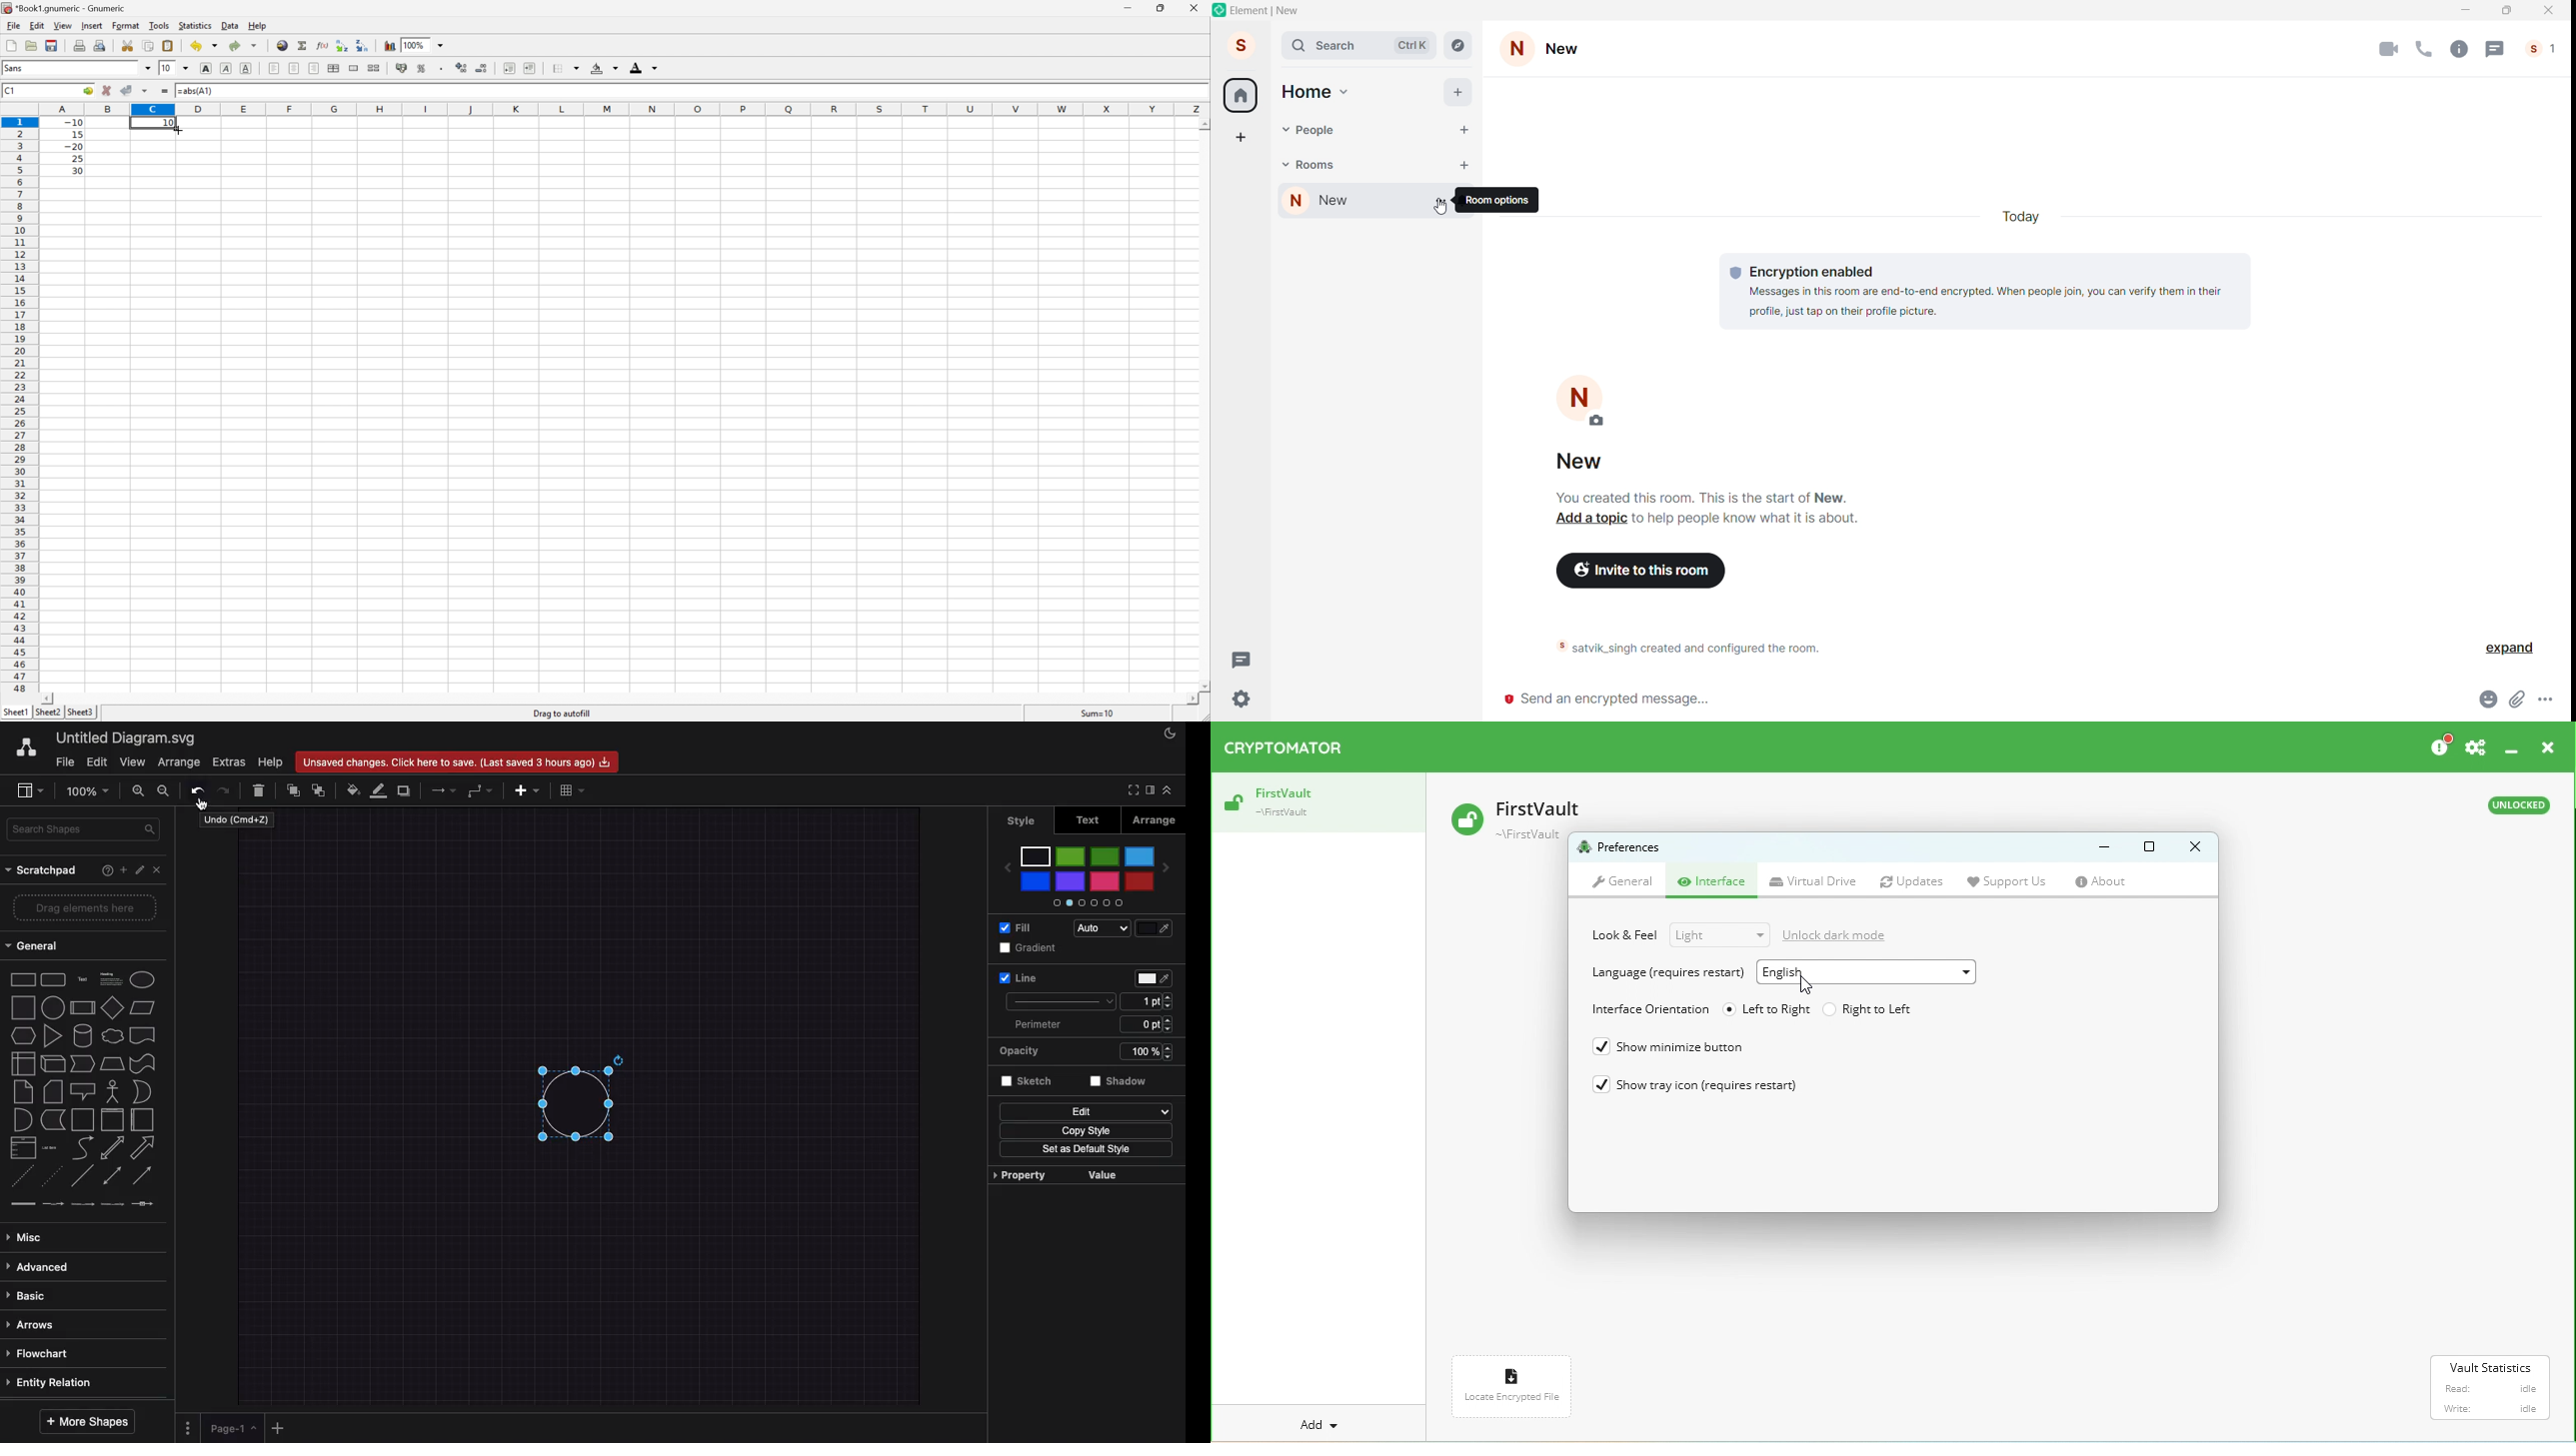 Image resolution: width=2576 pixels, height=1456 pixels. I want to click on File, so click(11, 46).